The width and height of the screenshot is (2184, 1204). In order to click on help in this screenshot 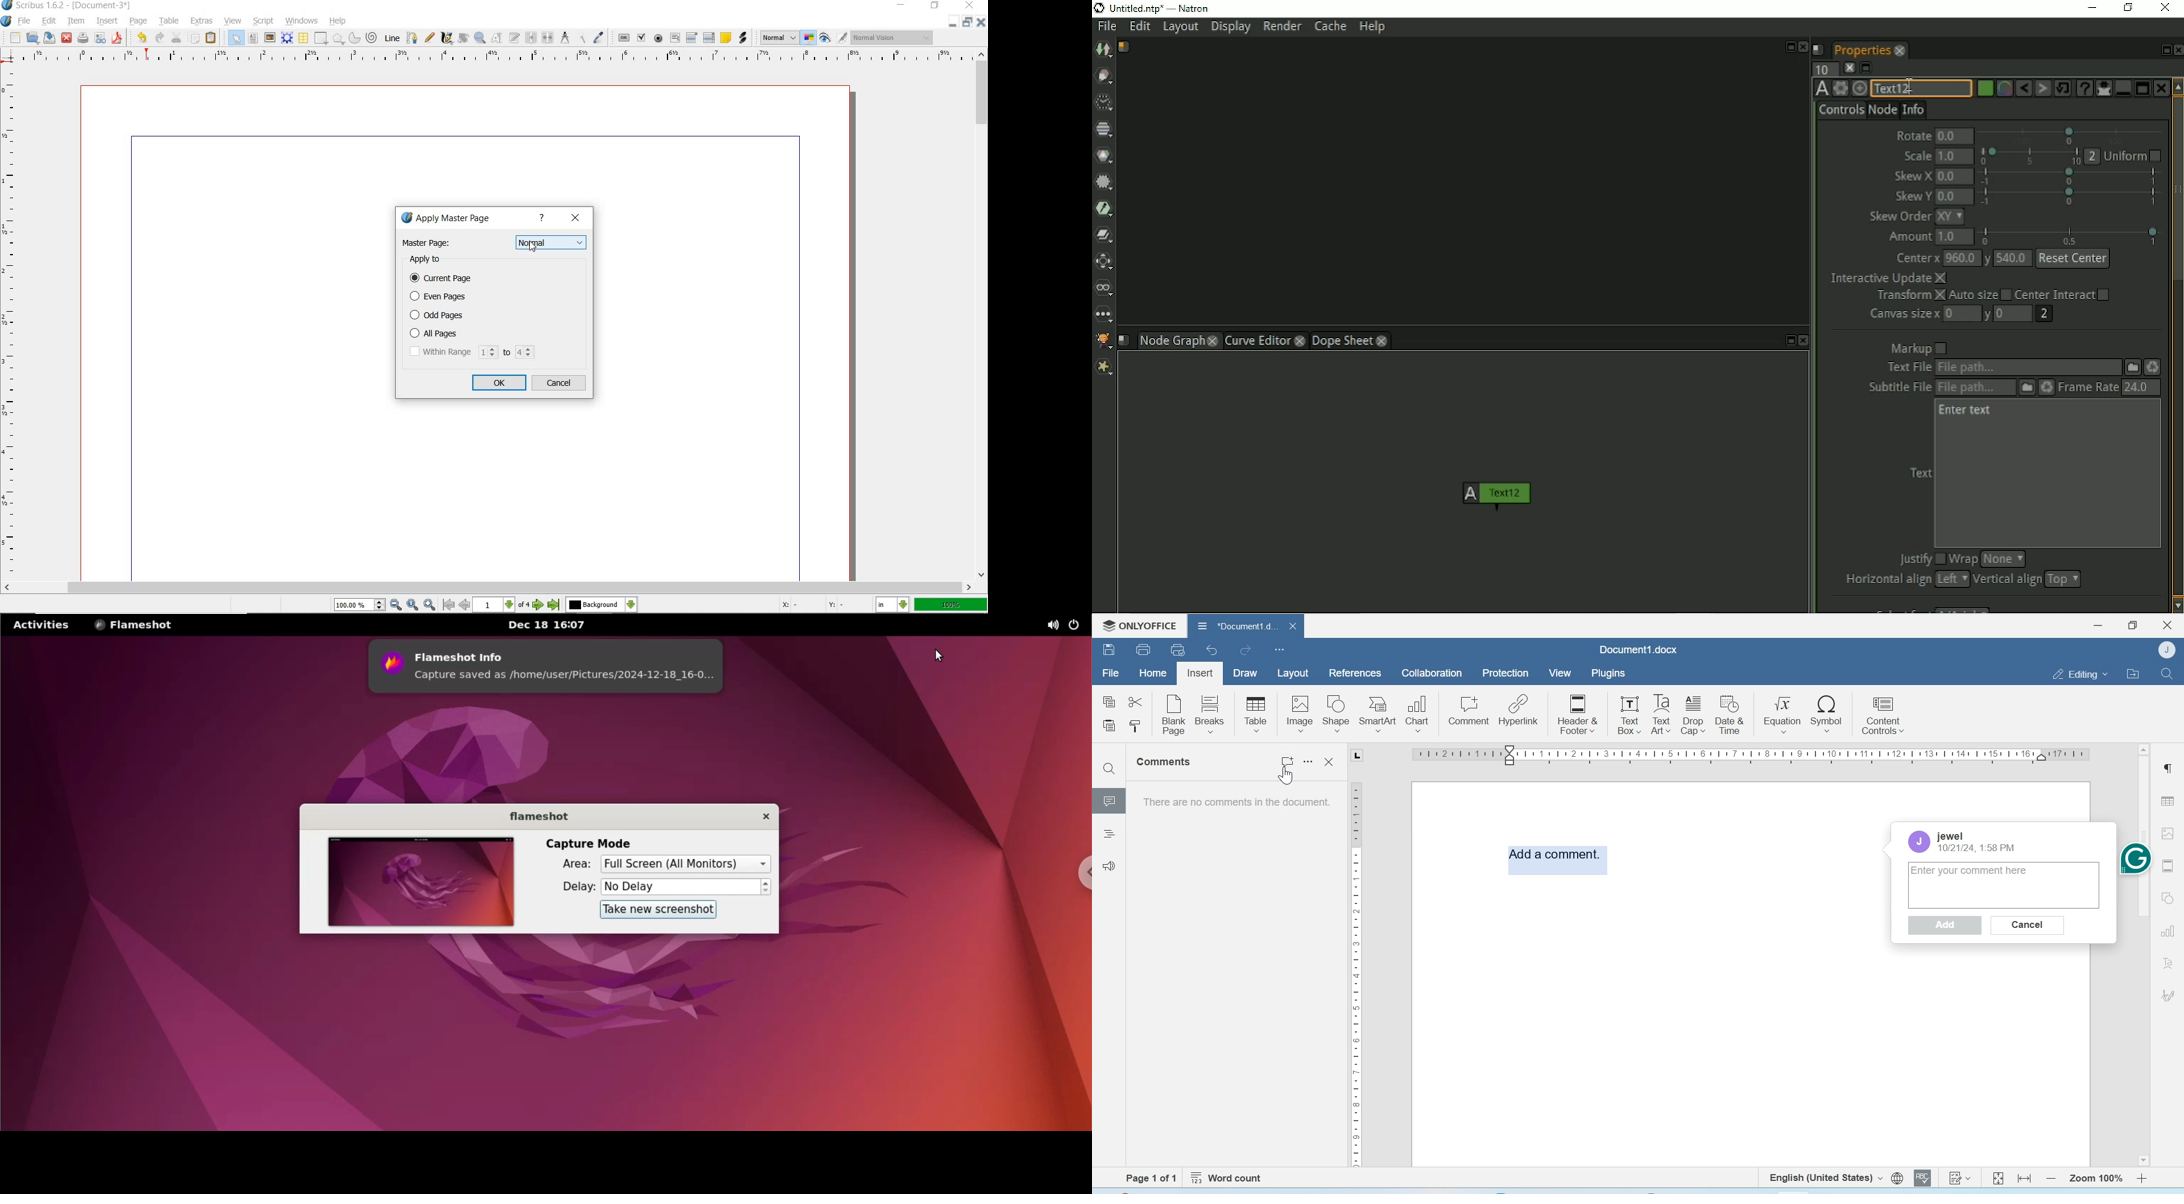, I will do `click(336, 21)`.